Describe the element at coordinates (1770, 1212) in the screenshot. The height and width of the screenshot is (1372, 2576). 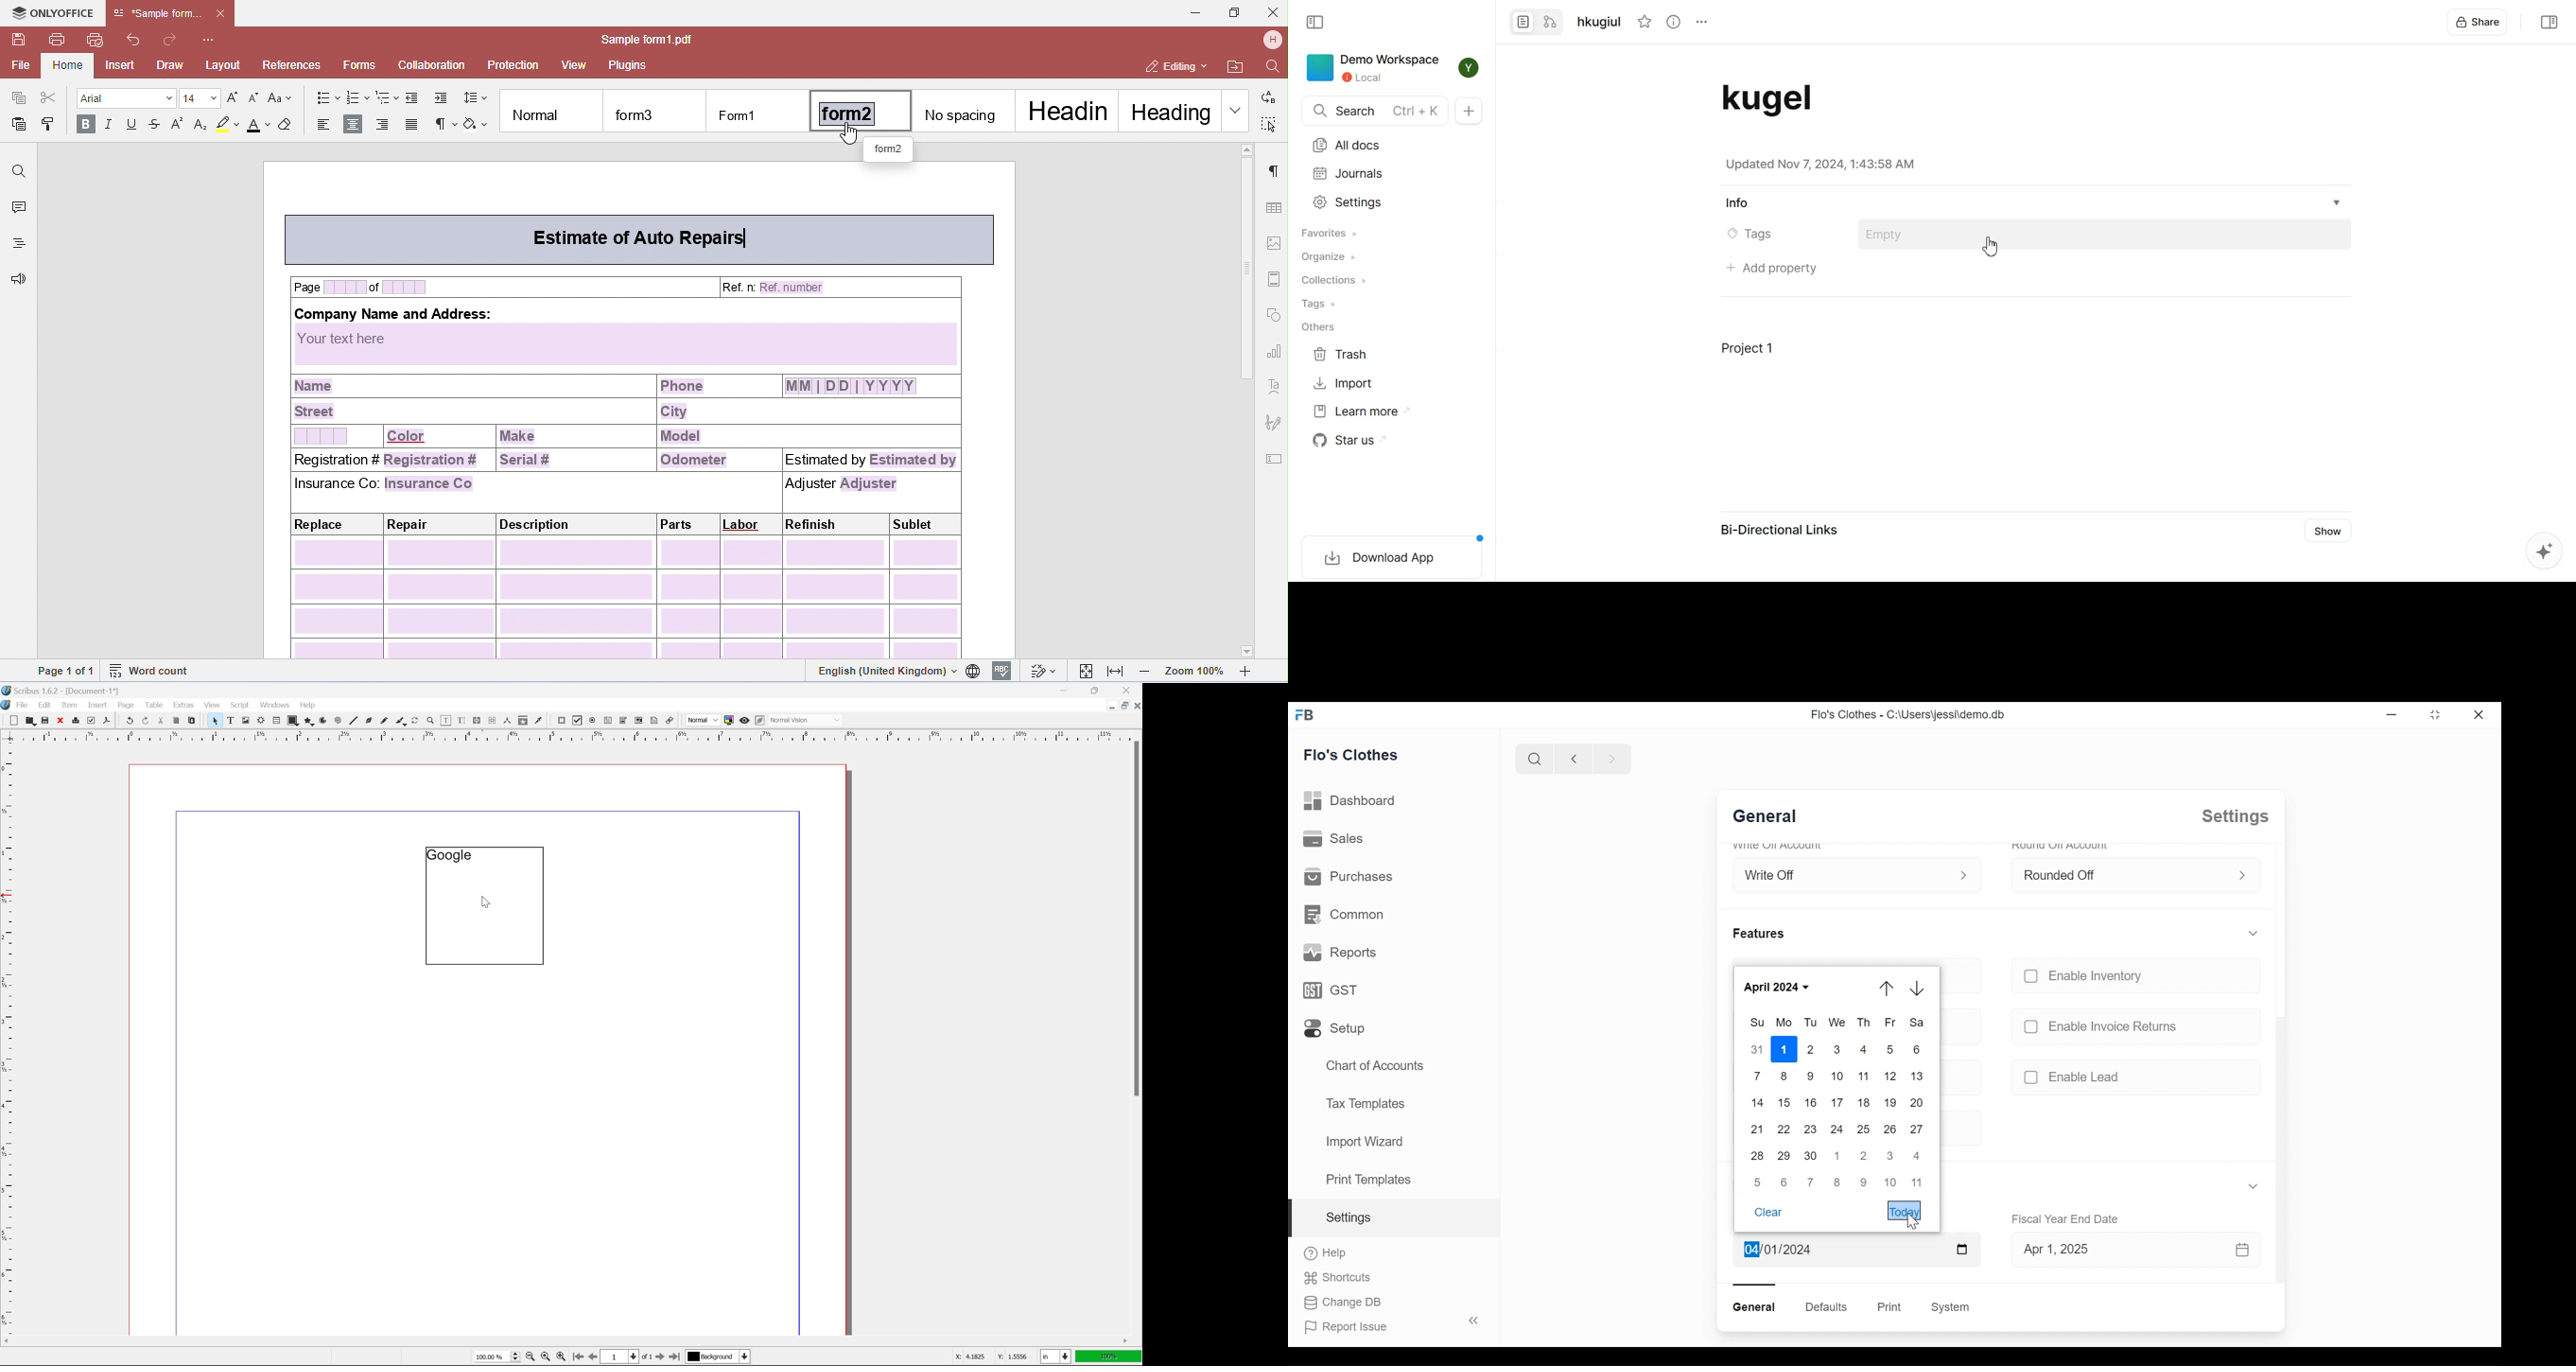
I see `Clear` at that location.